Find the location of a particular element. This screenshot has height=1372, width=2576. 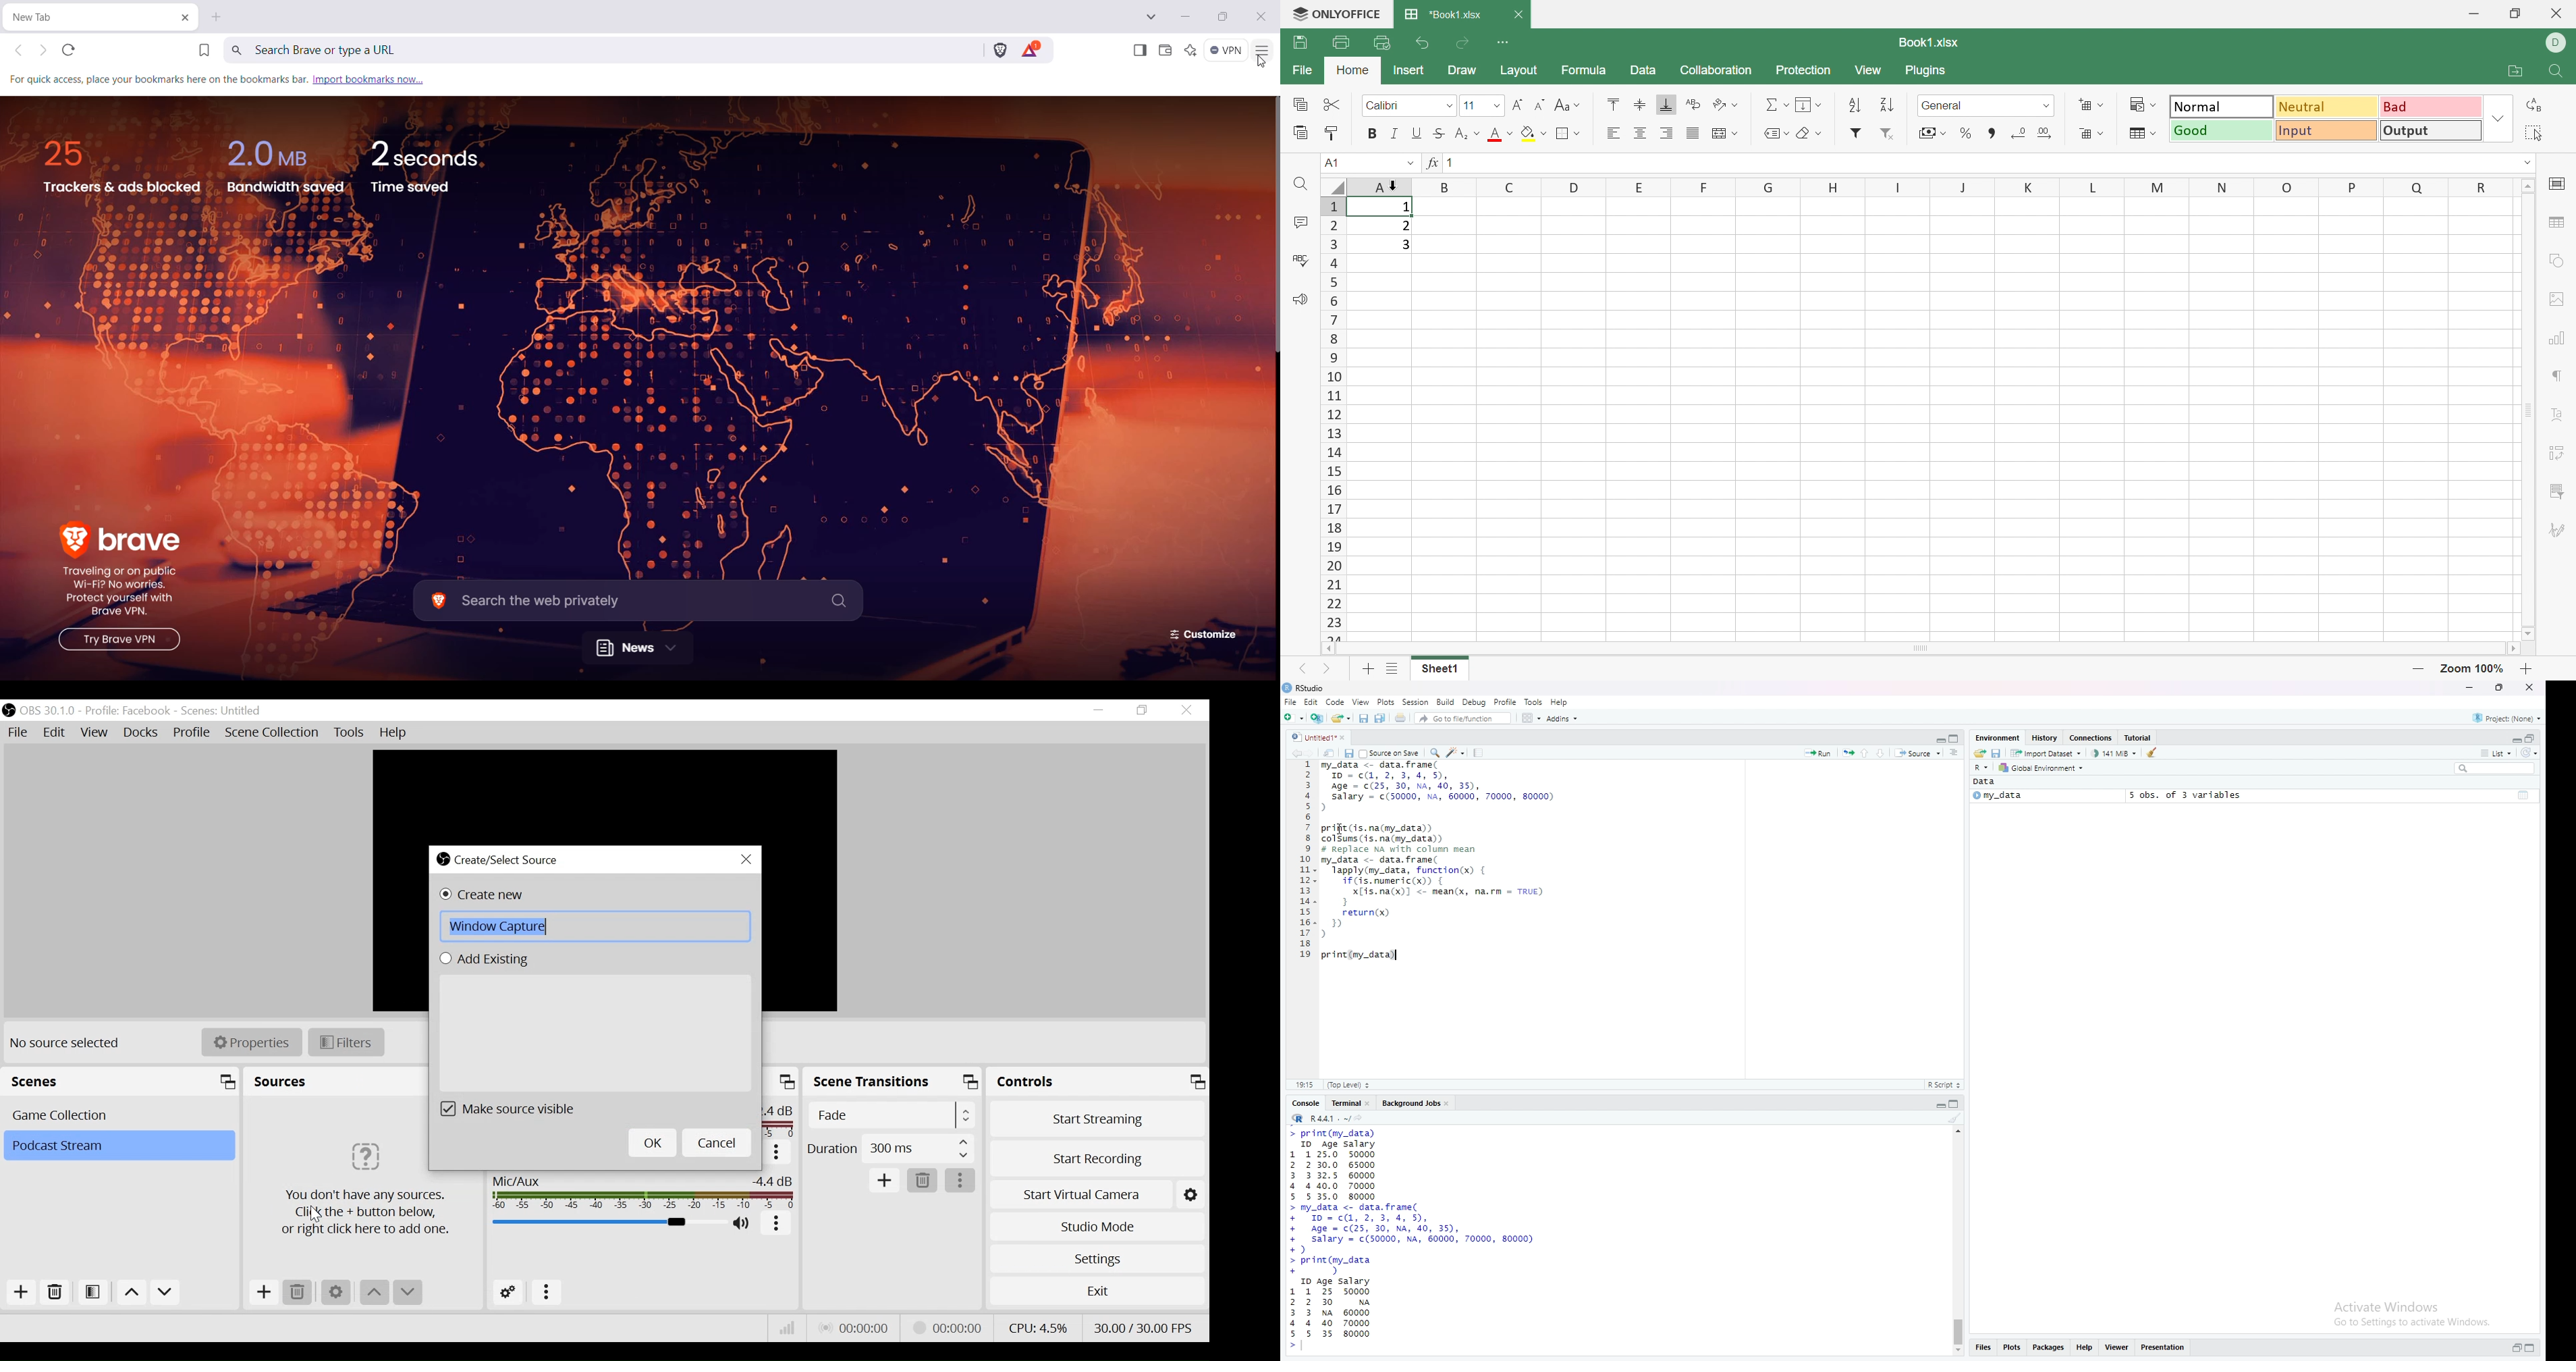

Tools is located at coordinates (1534, 701).